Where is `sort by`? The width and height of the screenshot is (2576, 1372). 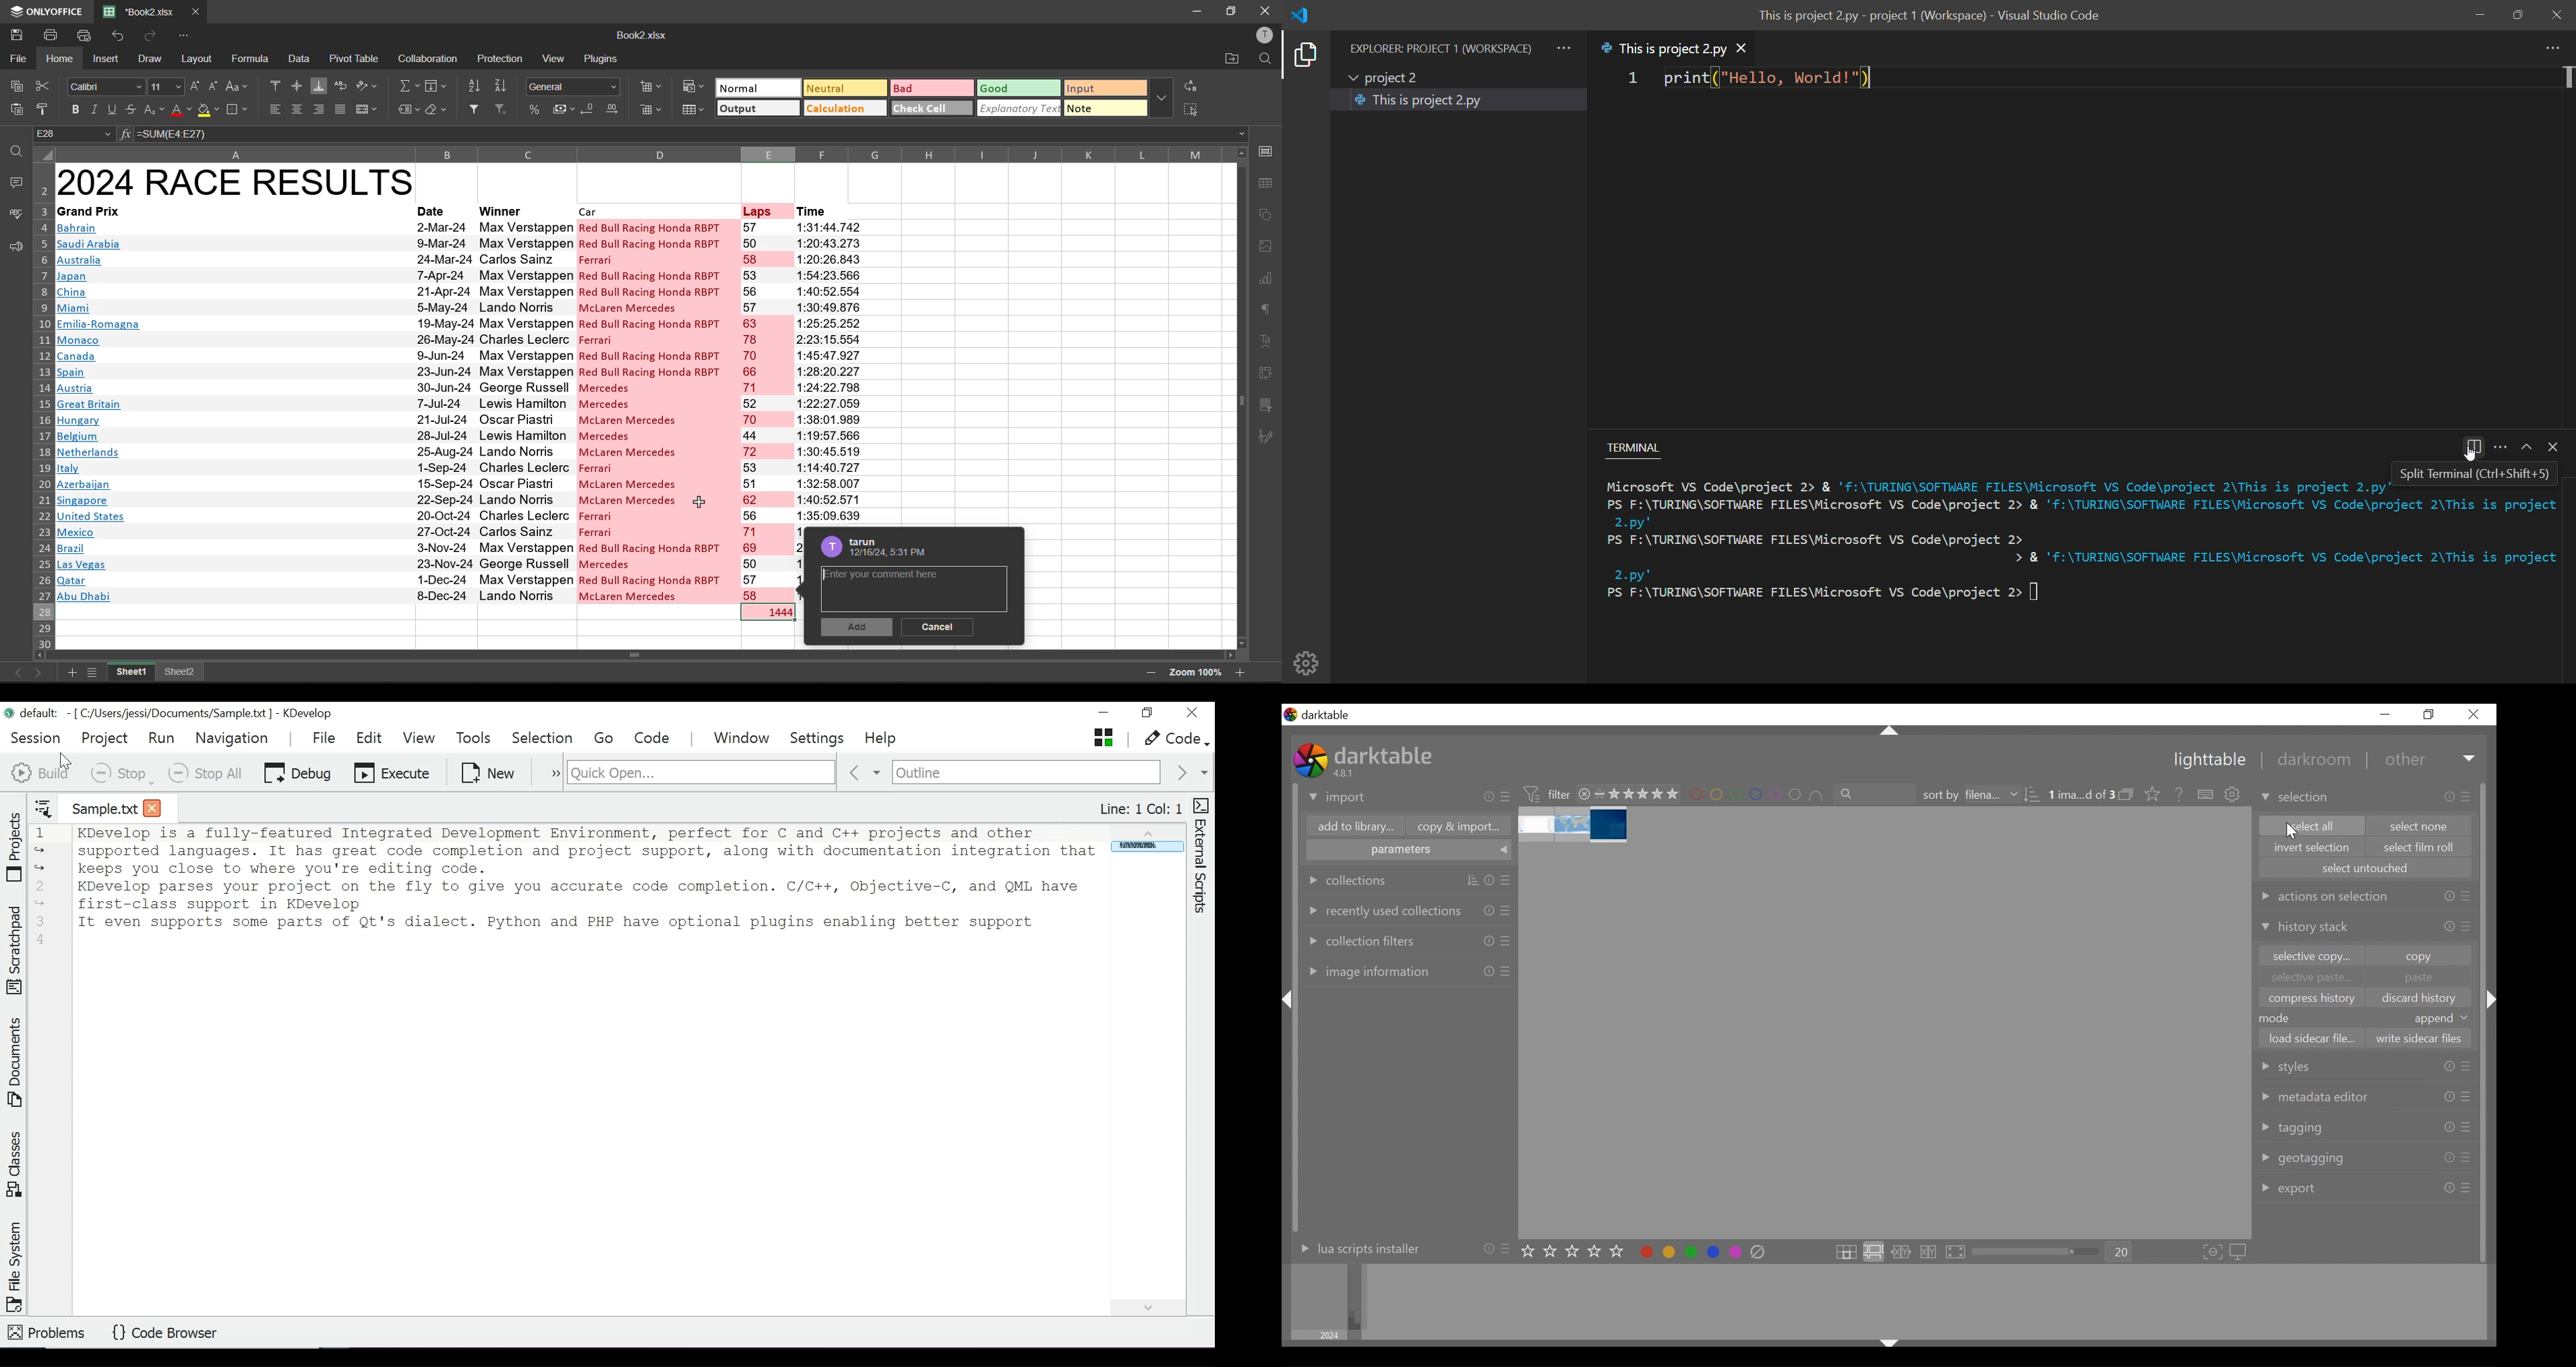 sort by is located at coordinates (1968, 795).